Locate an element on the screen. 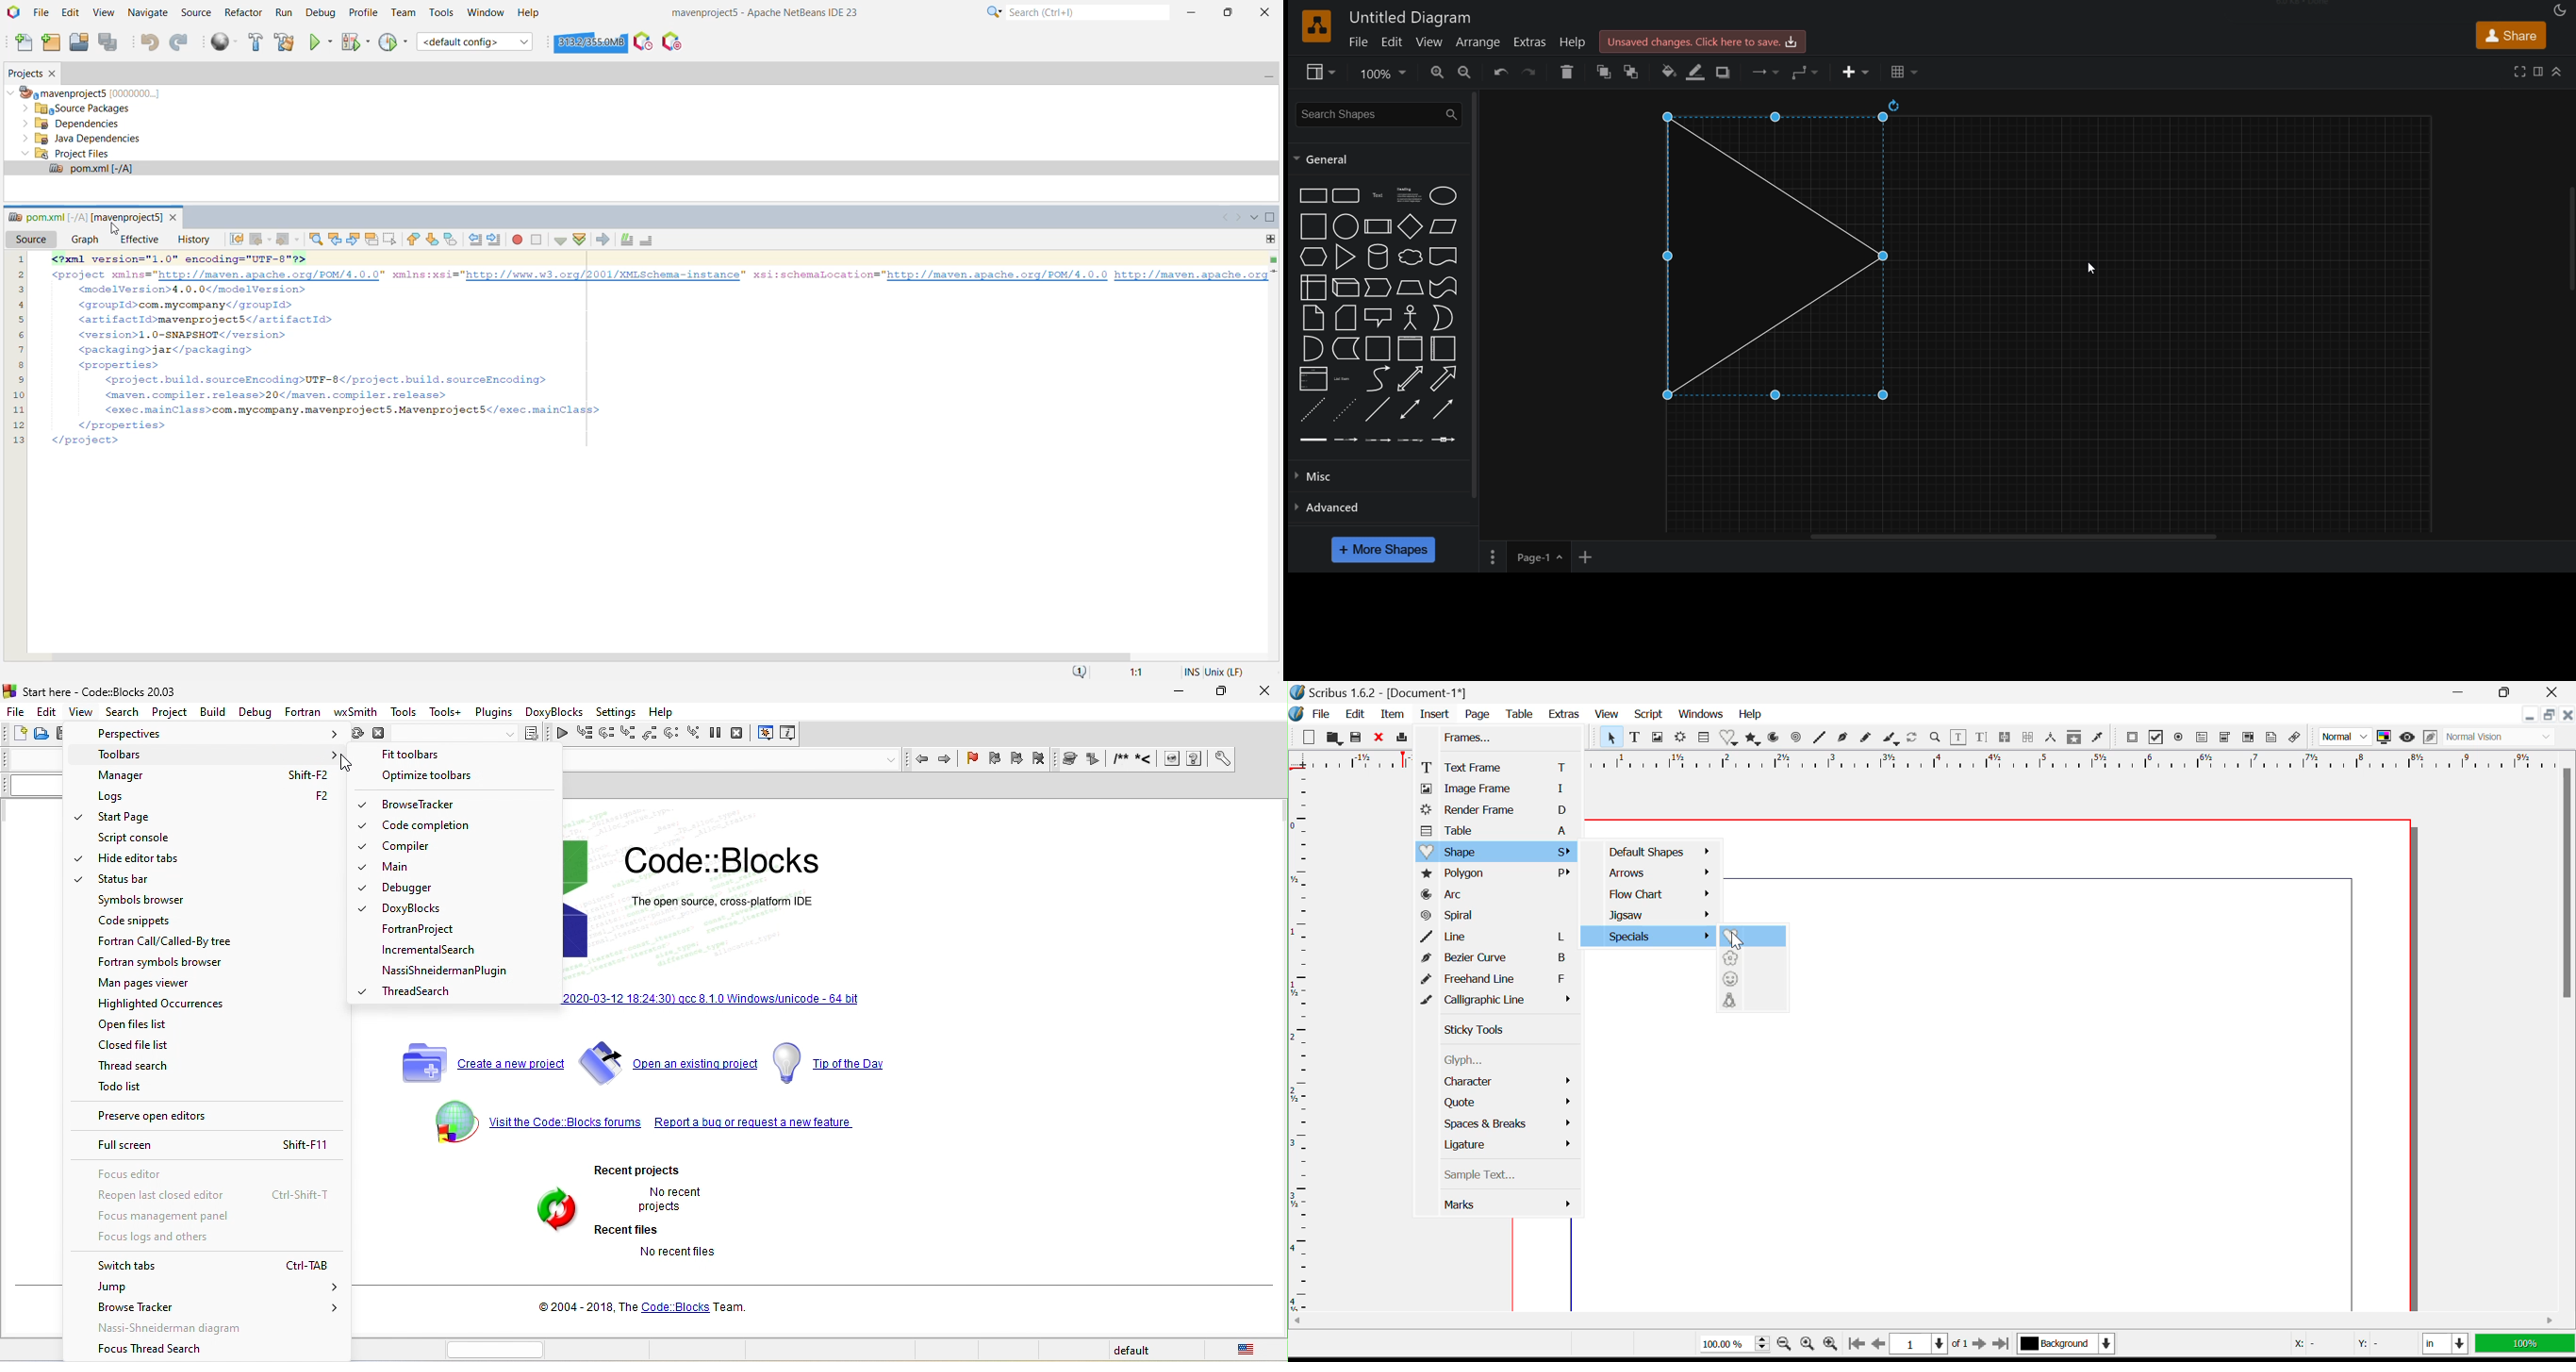 This screenshot has width=2576, height=1372. Normal Vision is located at coordinates (2501, 738).